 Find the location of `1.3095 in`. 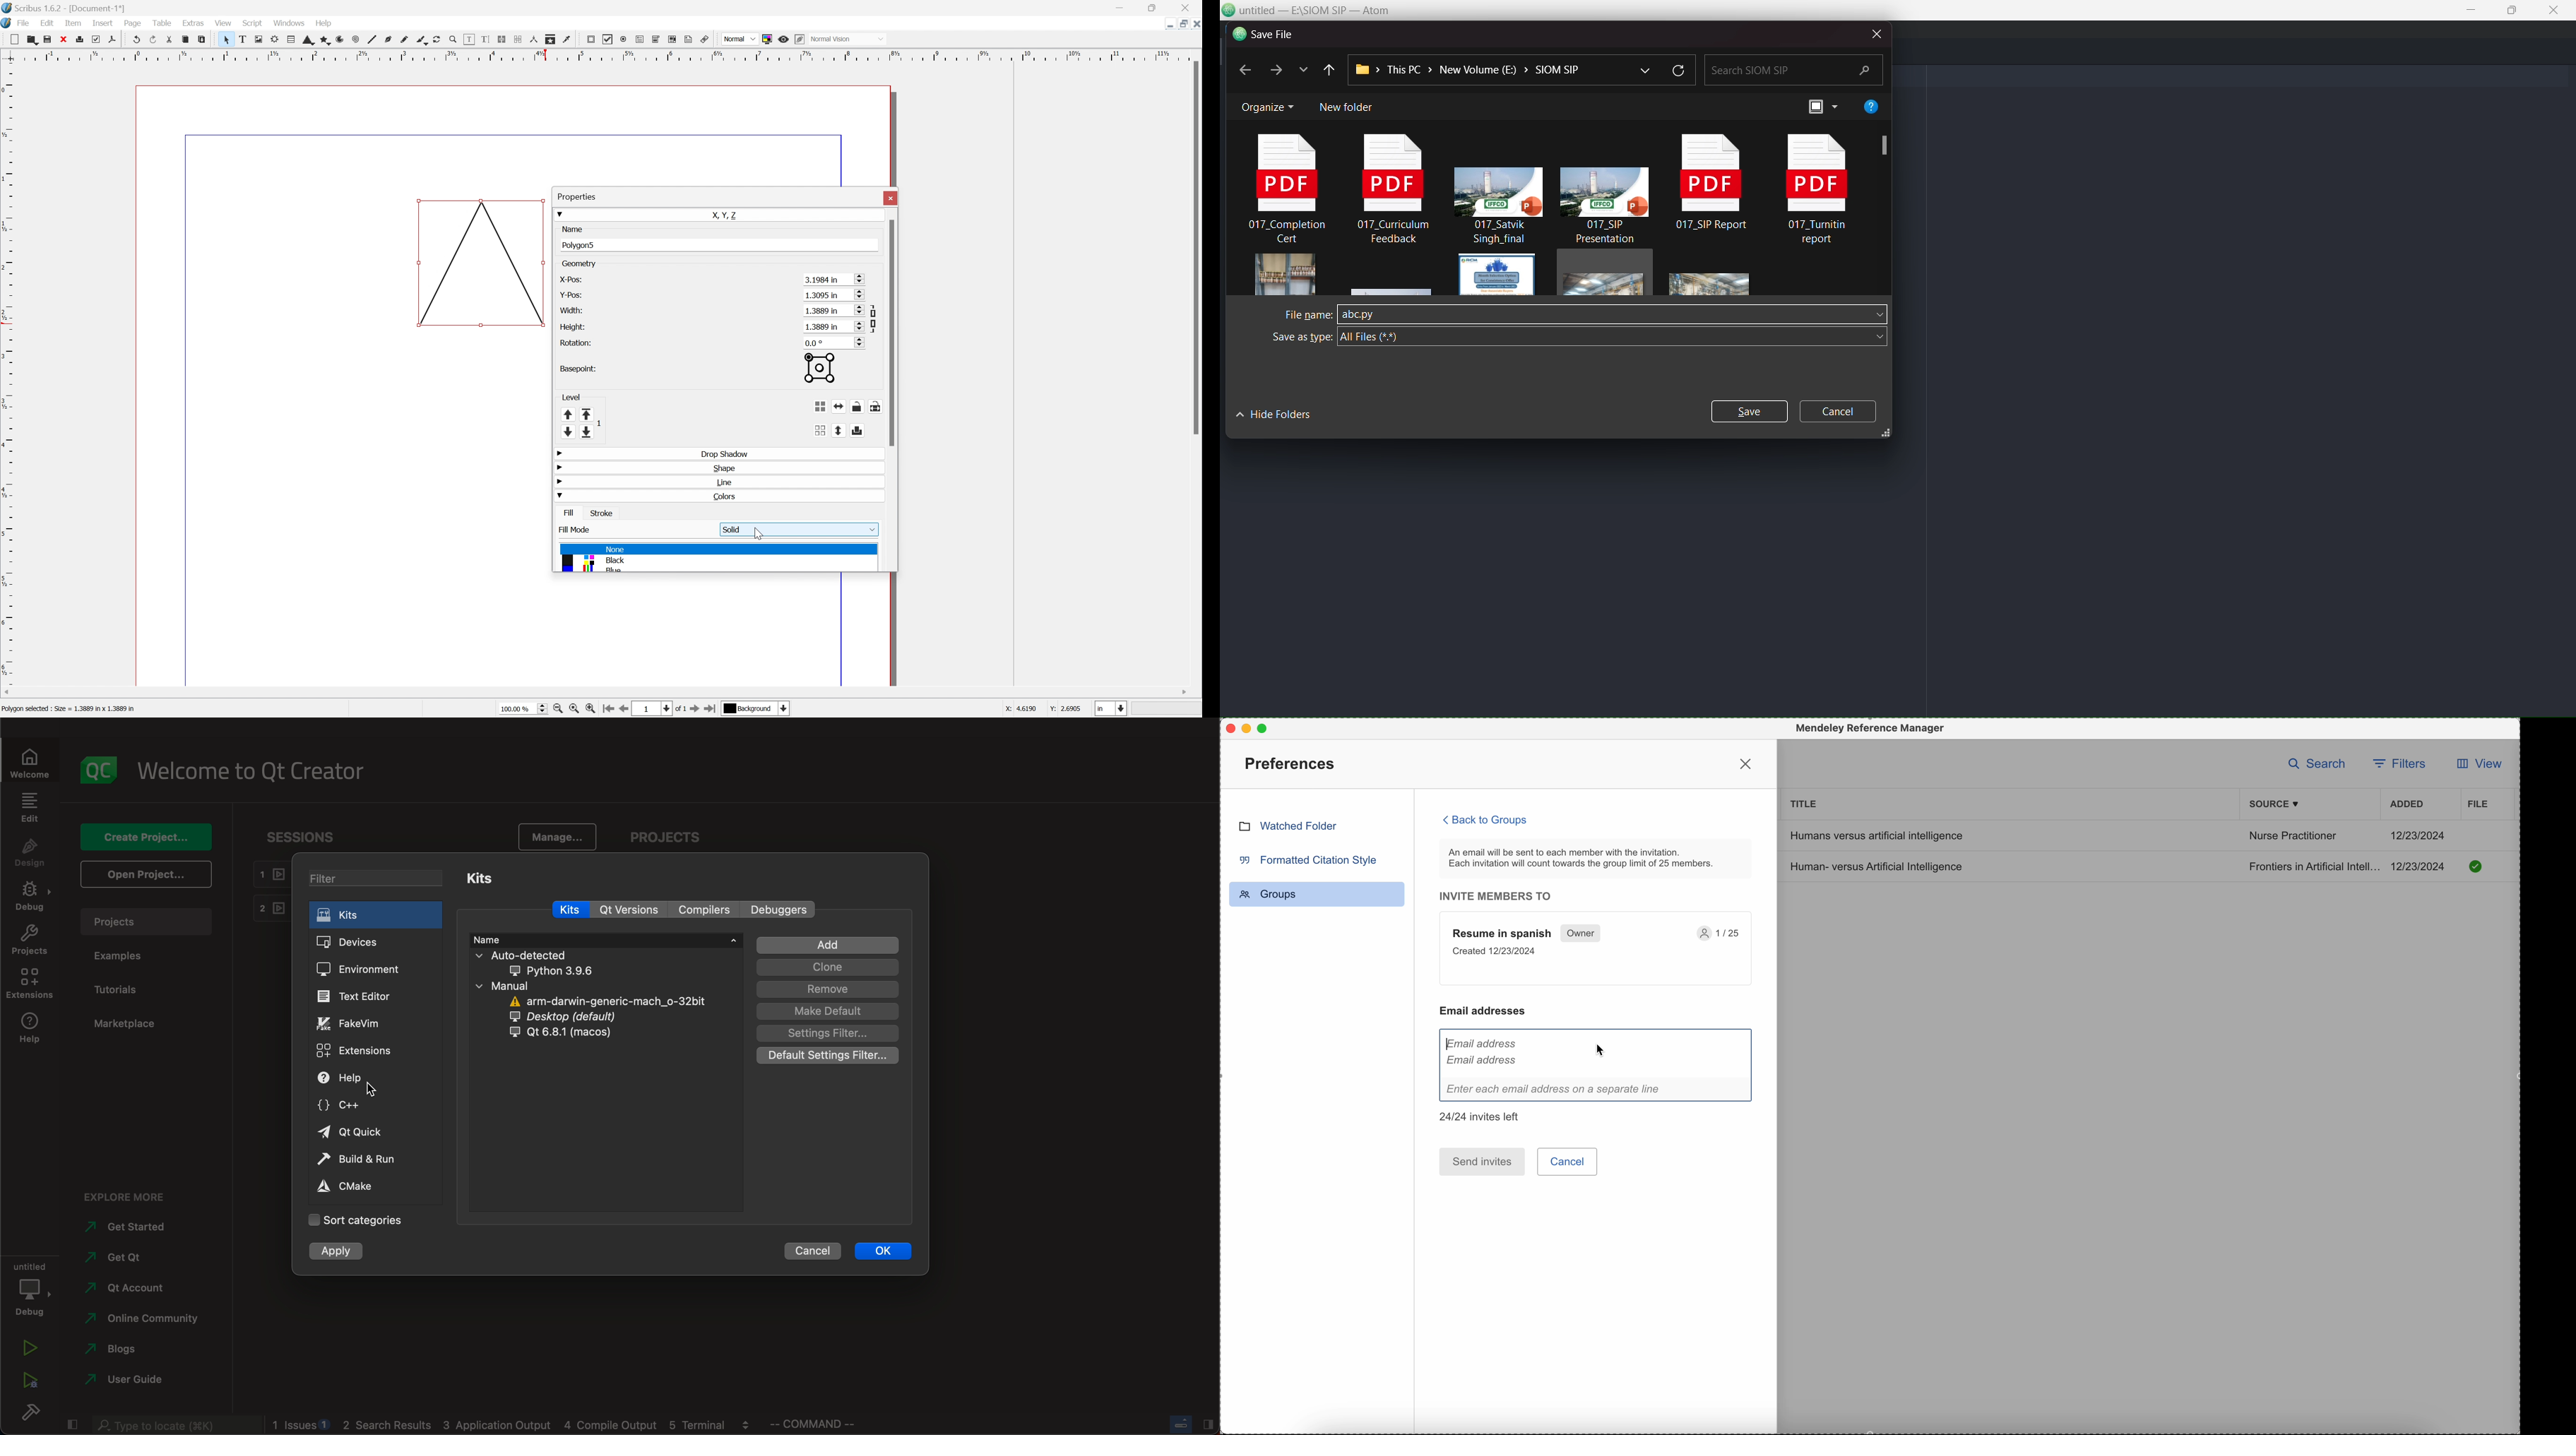

1.3095 in is located at coordinates (835, 295).